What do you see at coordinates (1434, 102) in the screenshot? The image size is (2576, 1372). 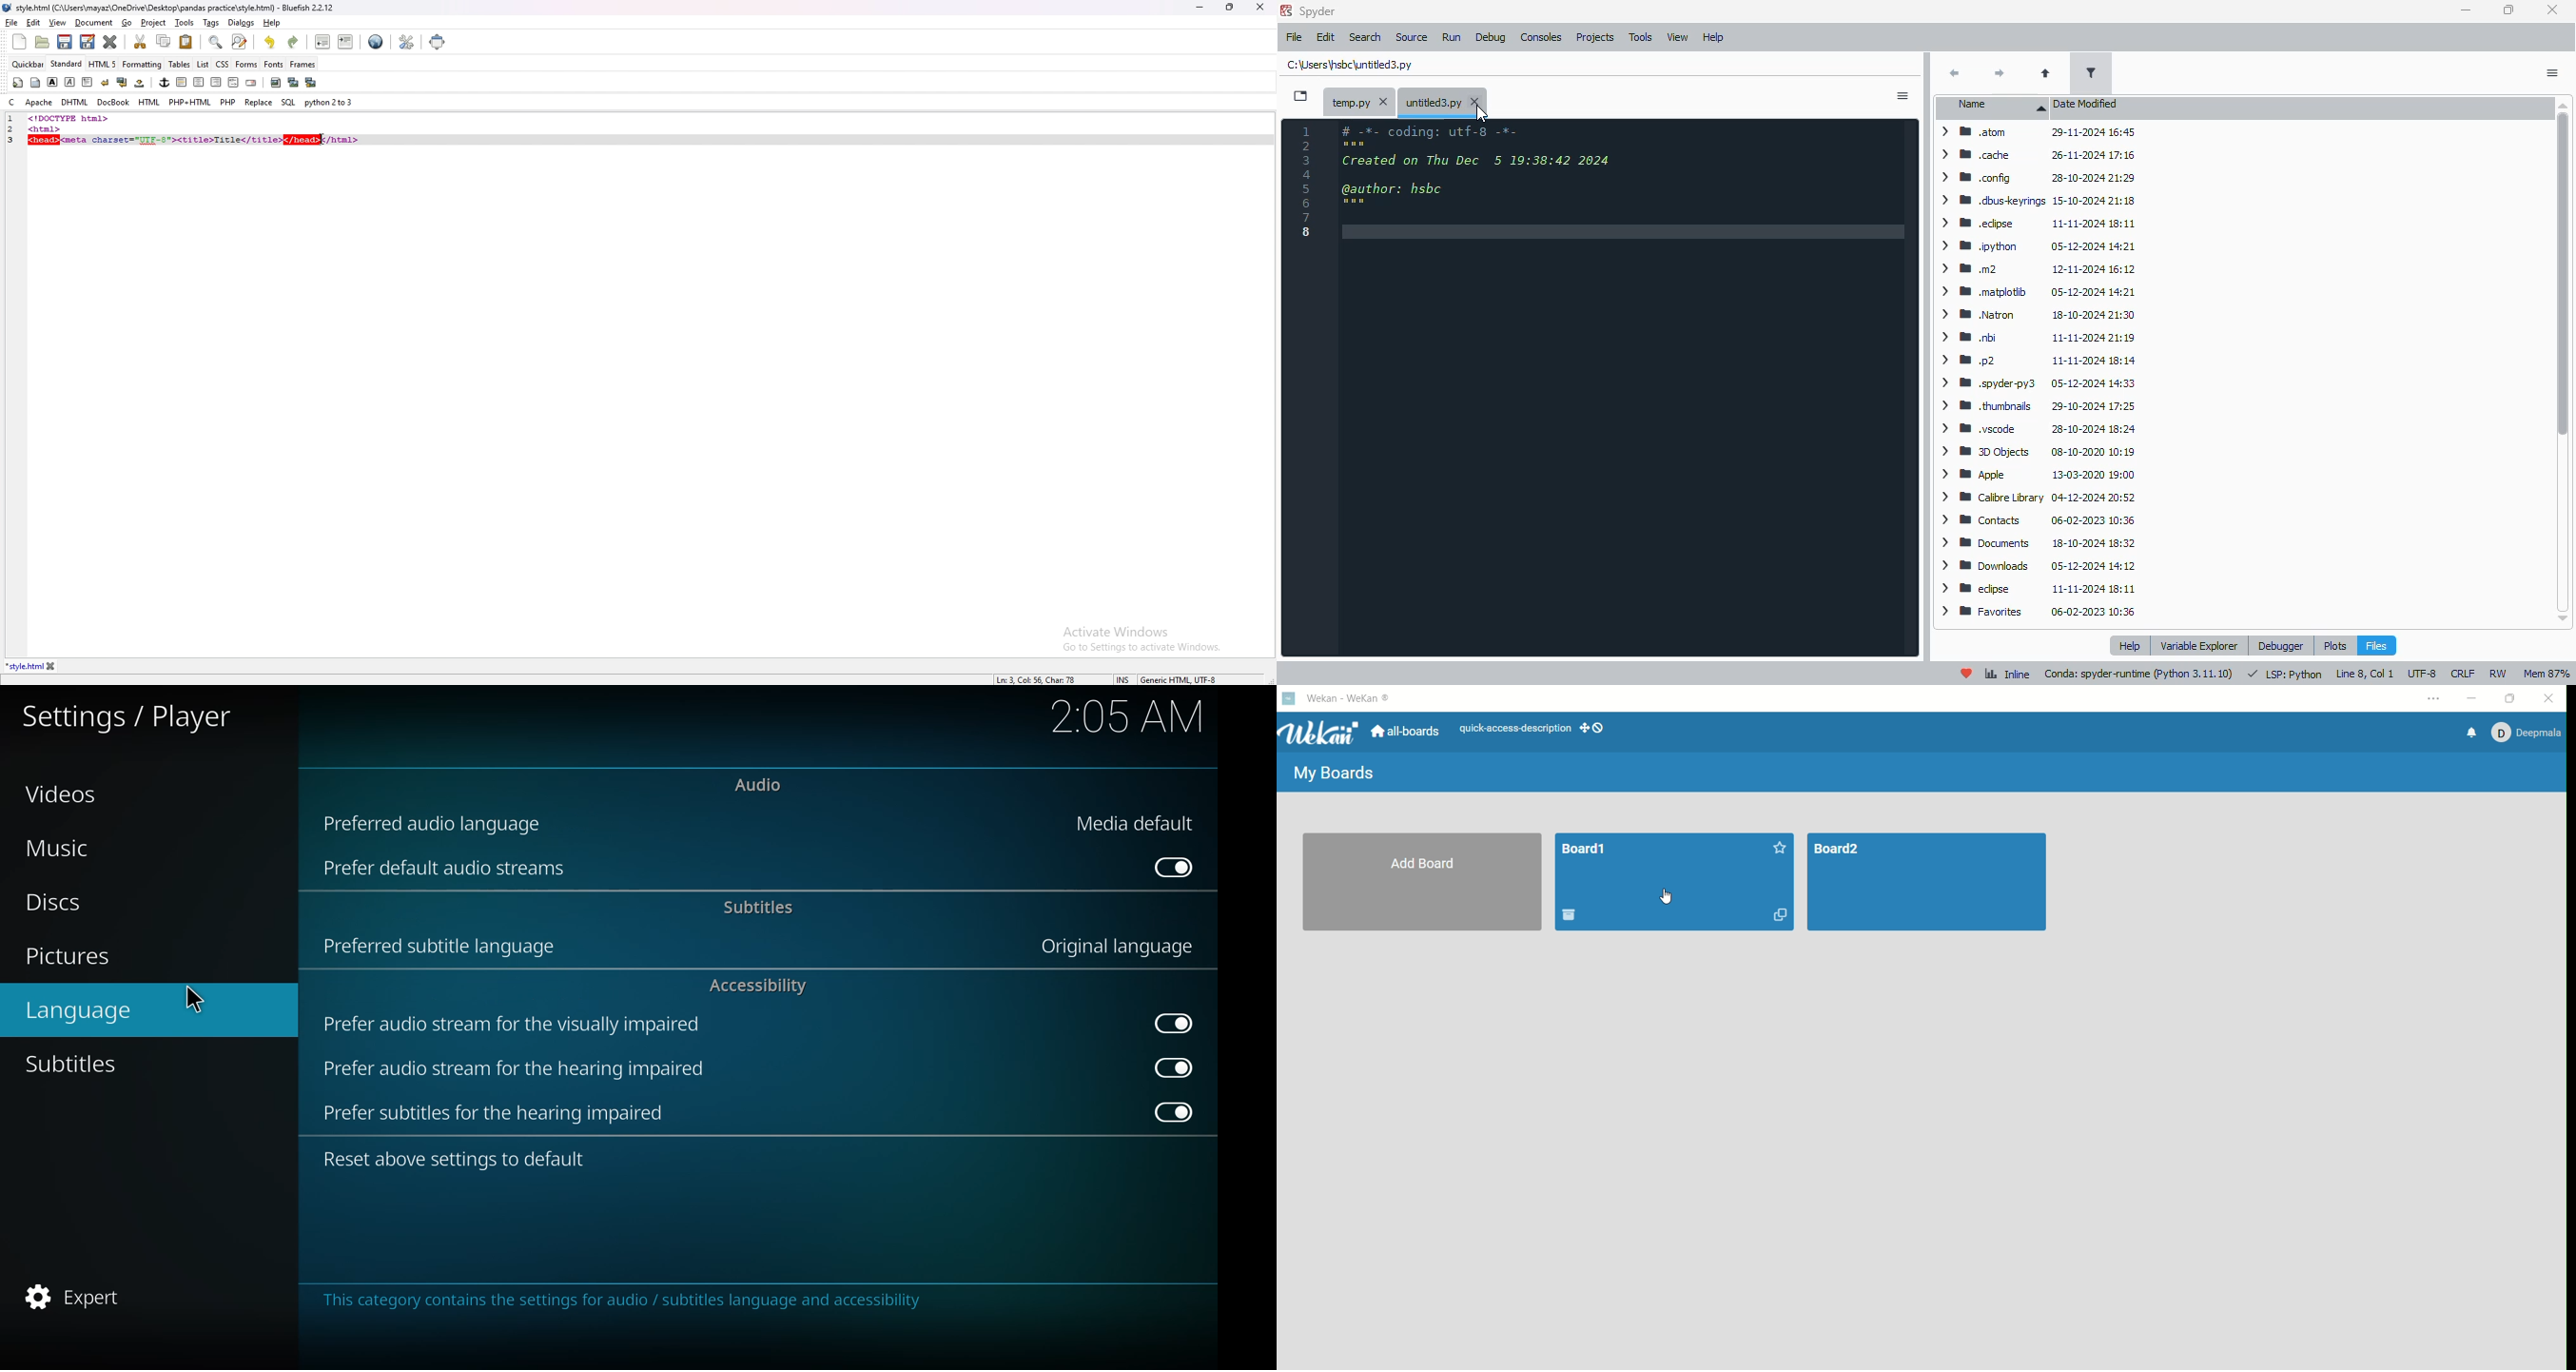 I see `untitled3.py` at bounding box center [1434, 102].